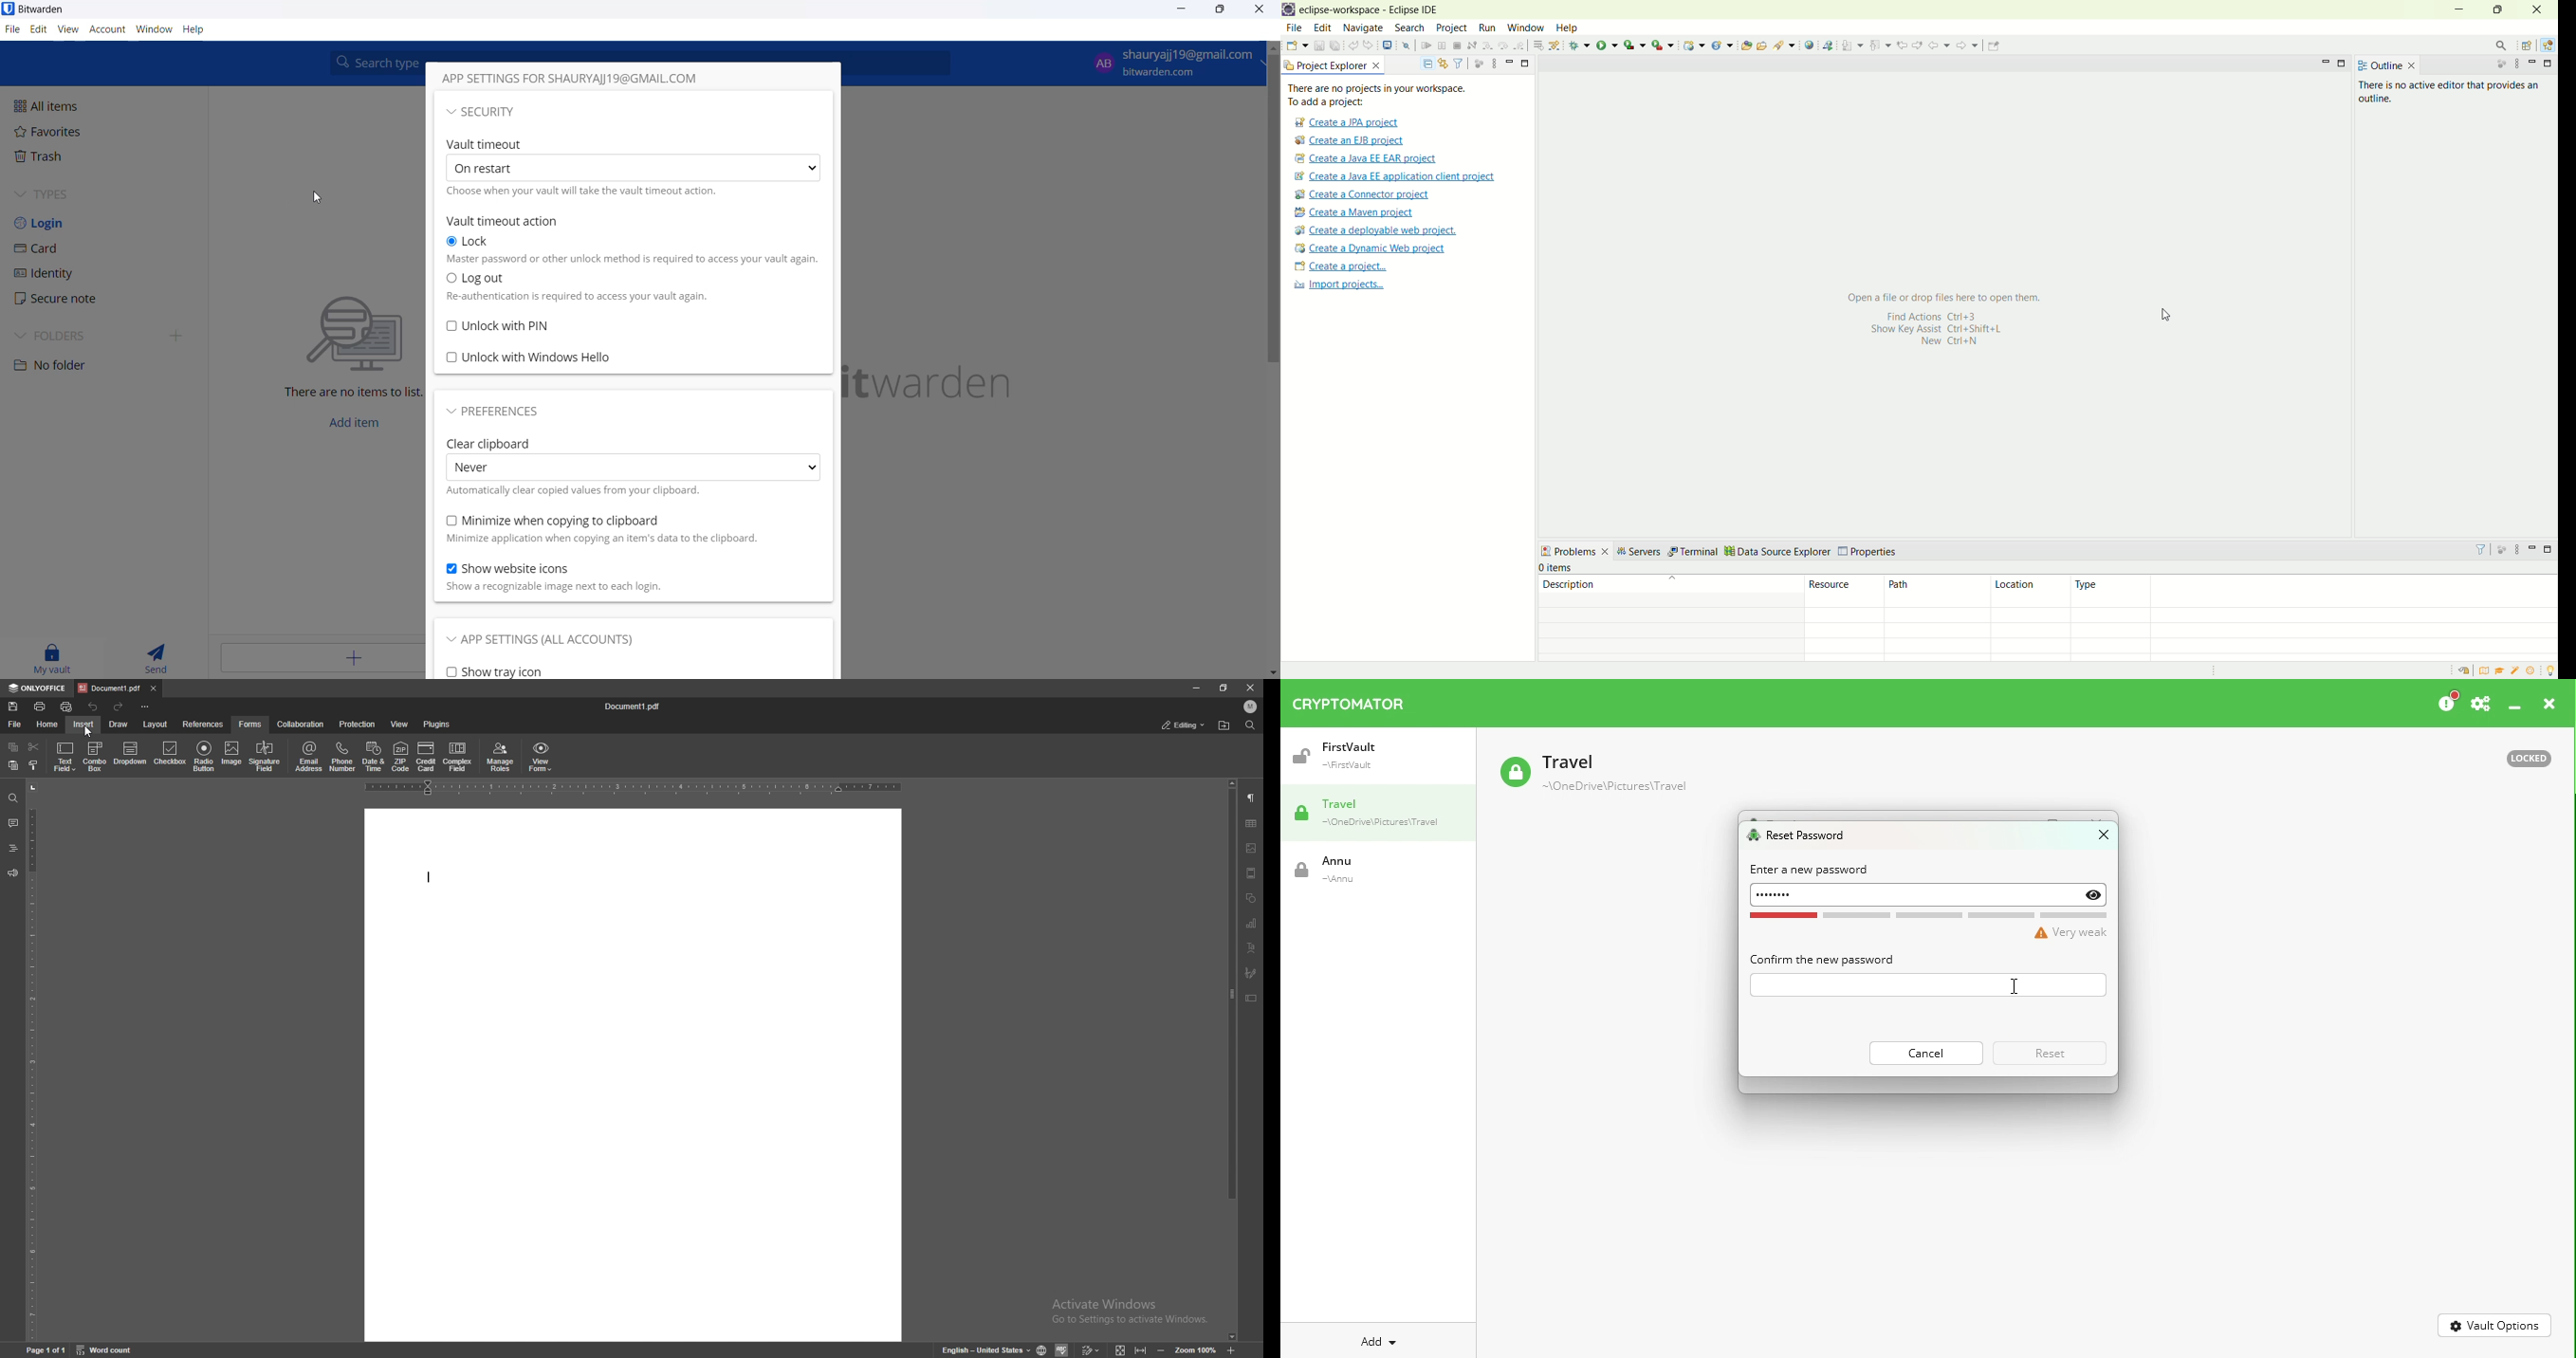 The width and height of the screenshot is (2576, 1372). What do you see at coordinates (1577, 550) in the screenshot?
I see `problems` at bounding box center [1577, 550].